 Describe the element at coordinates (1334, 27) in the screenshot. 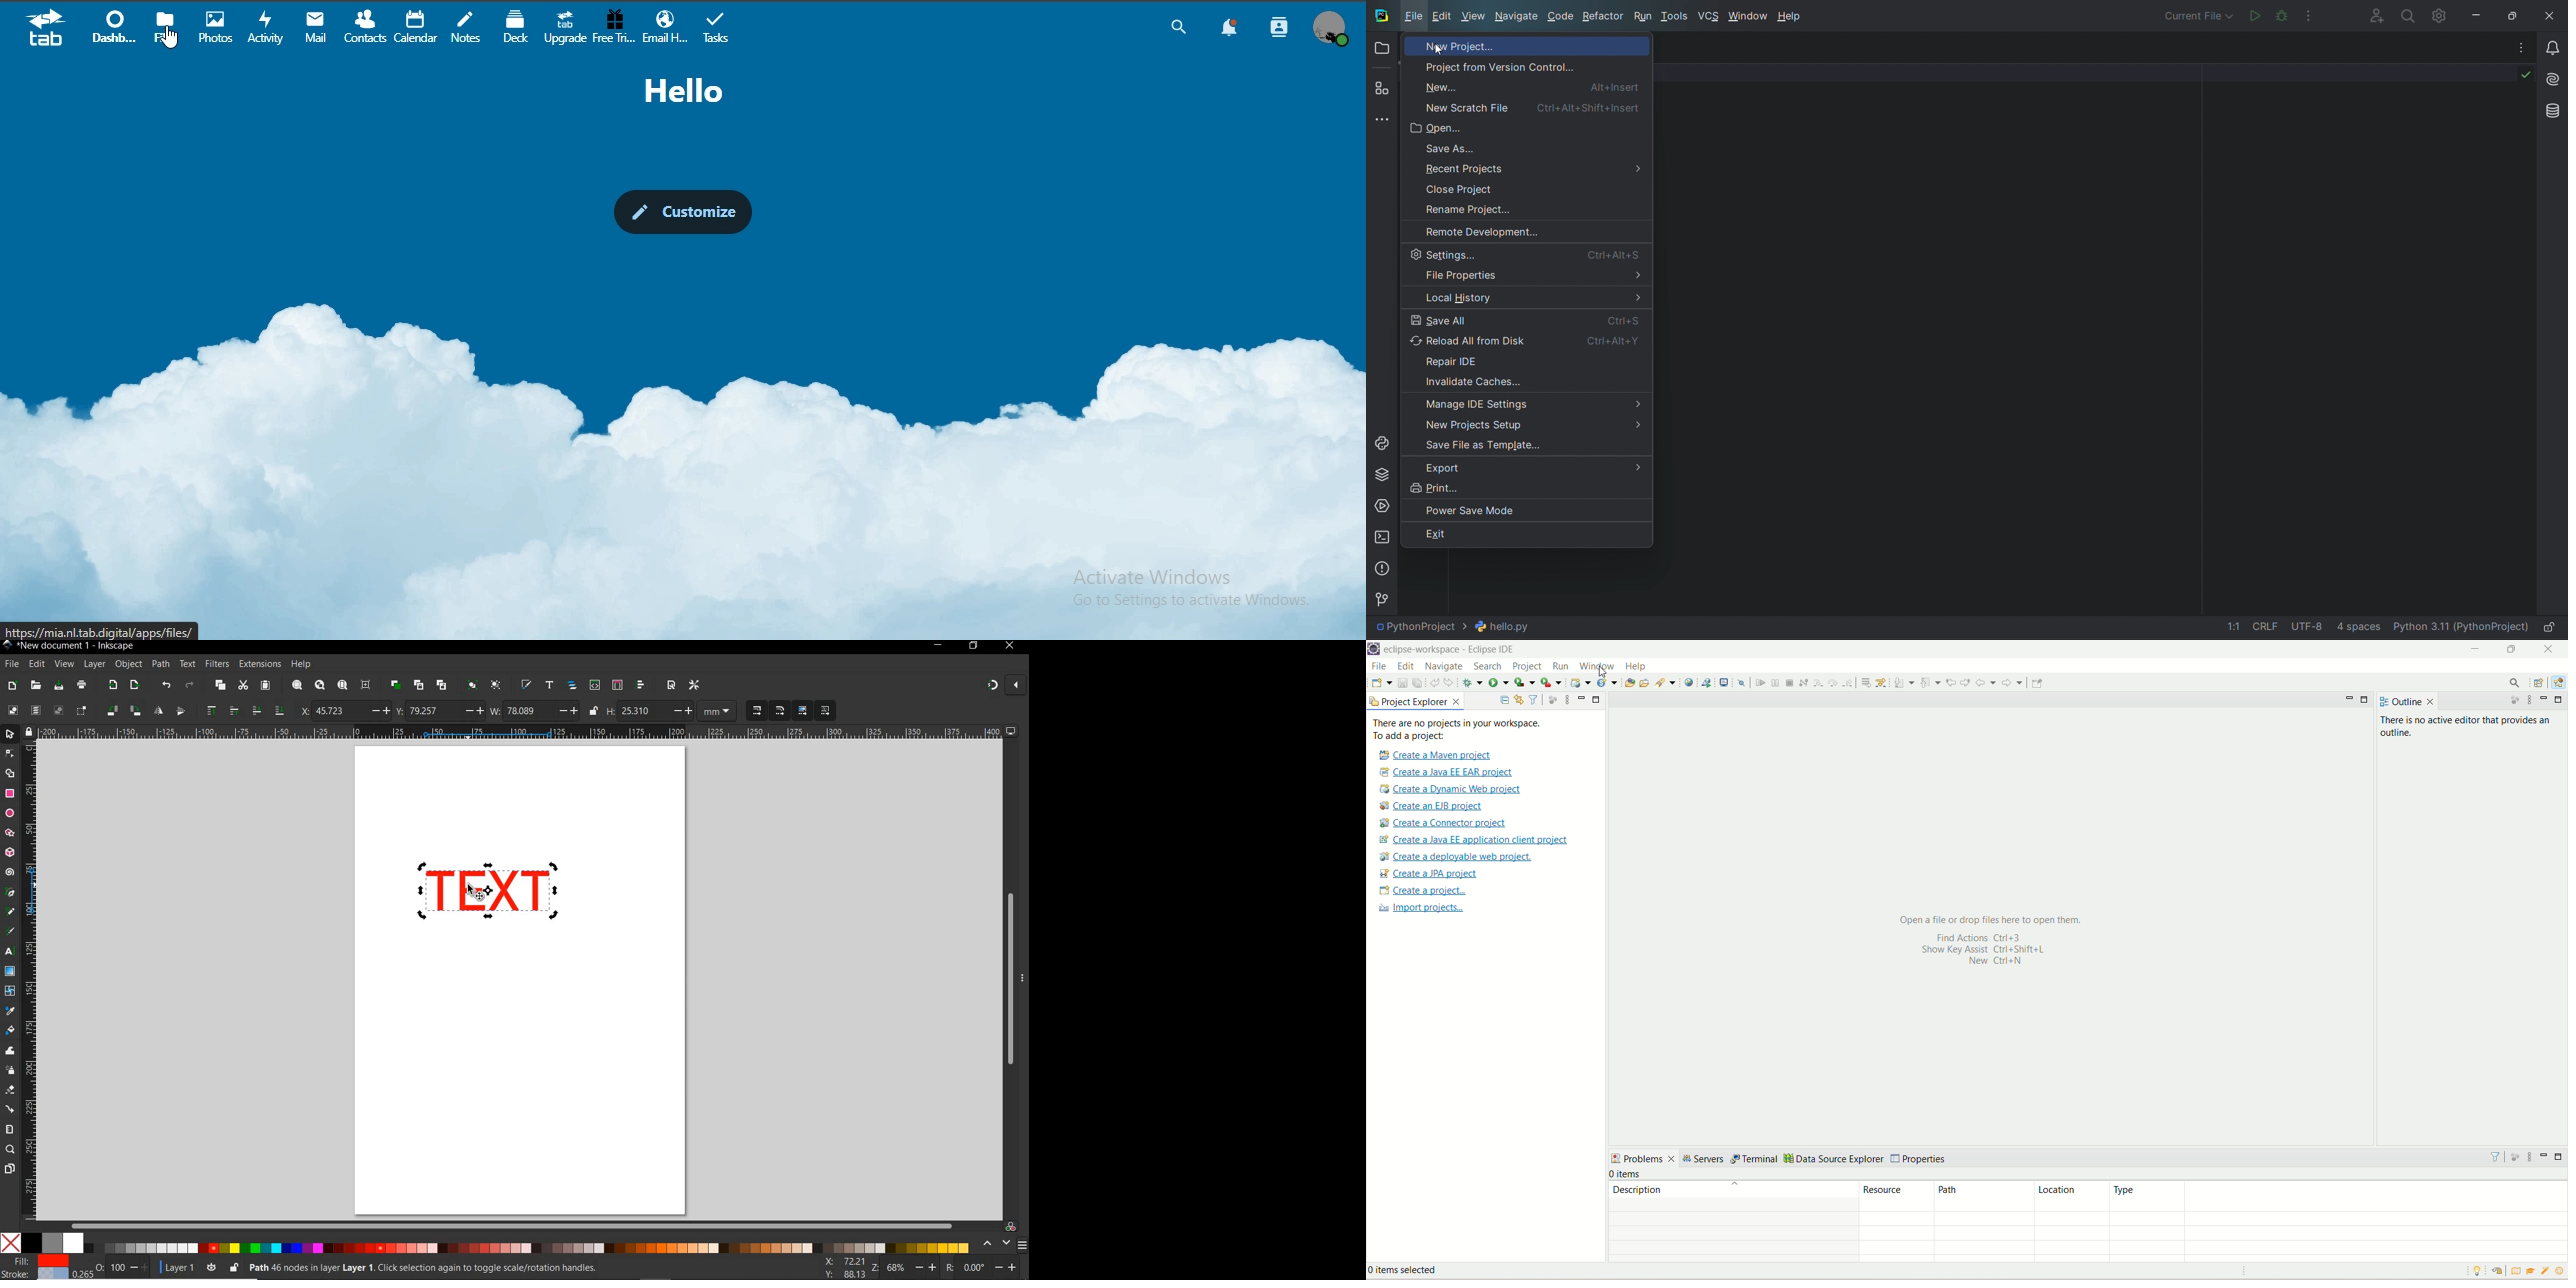

I see `view profile` at that location.